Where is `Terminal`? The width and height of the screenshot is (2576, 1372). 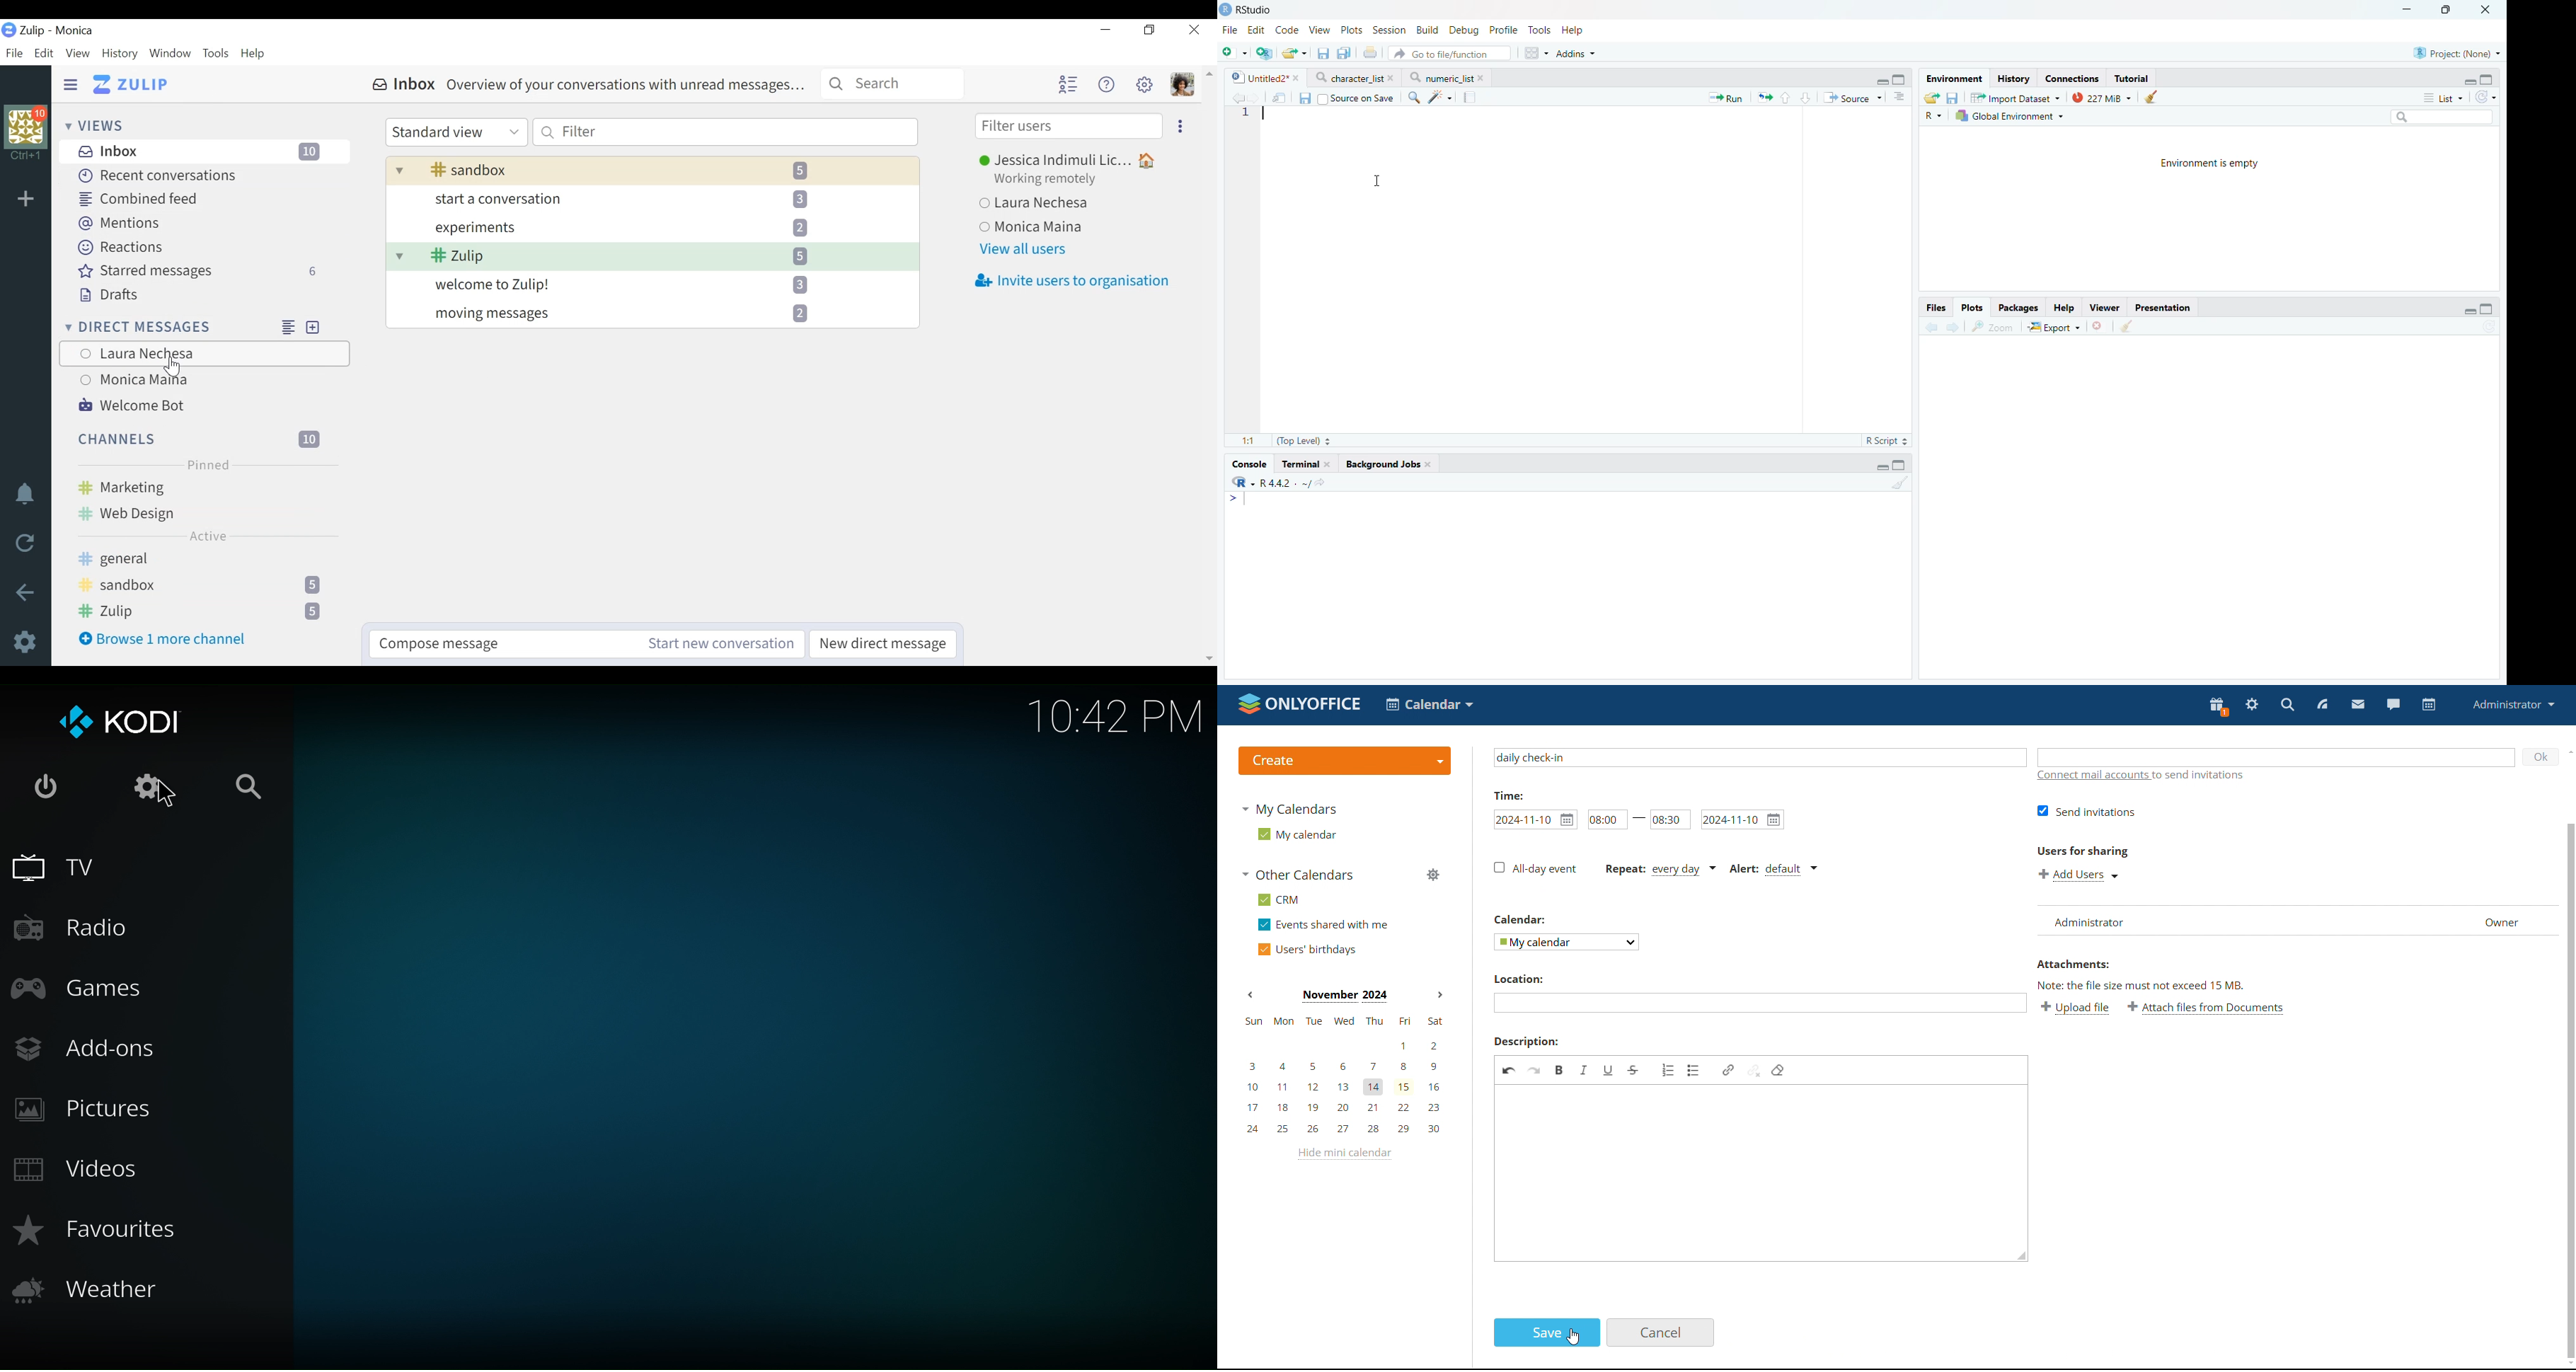
Terminal is located at coordinates (1307, 463).